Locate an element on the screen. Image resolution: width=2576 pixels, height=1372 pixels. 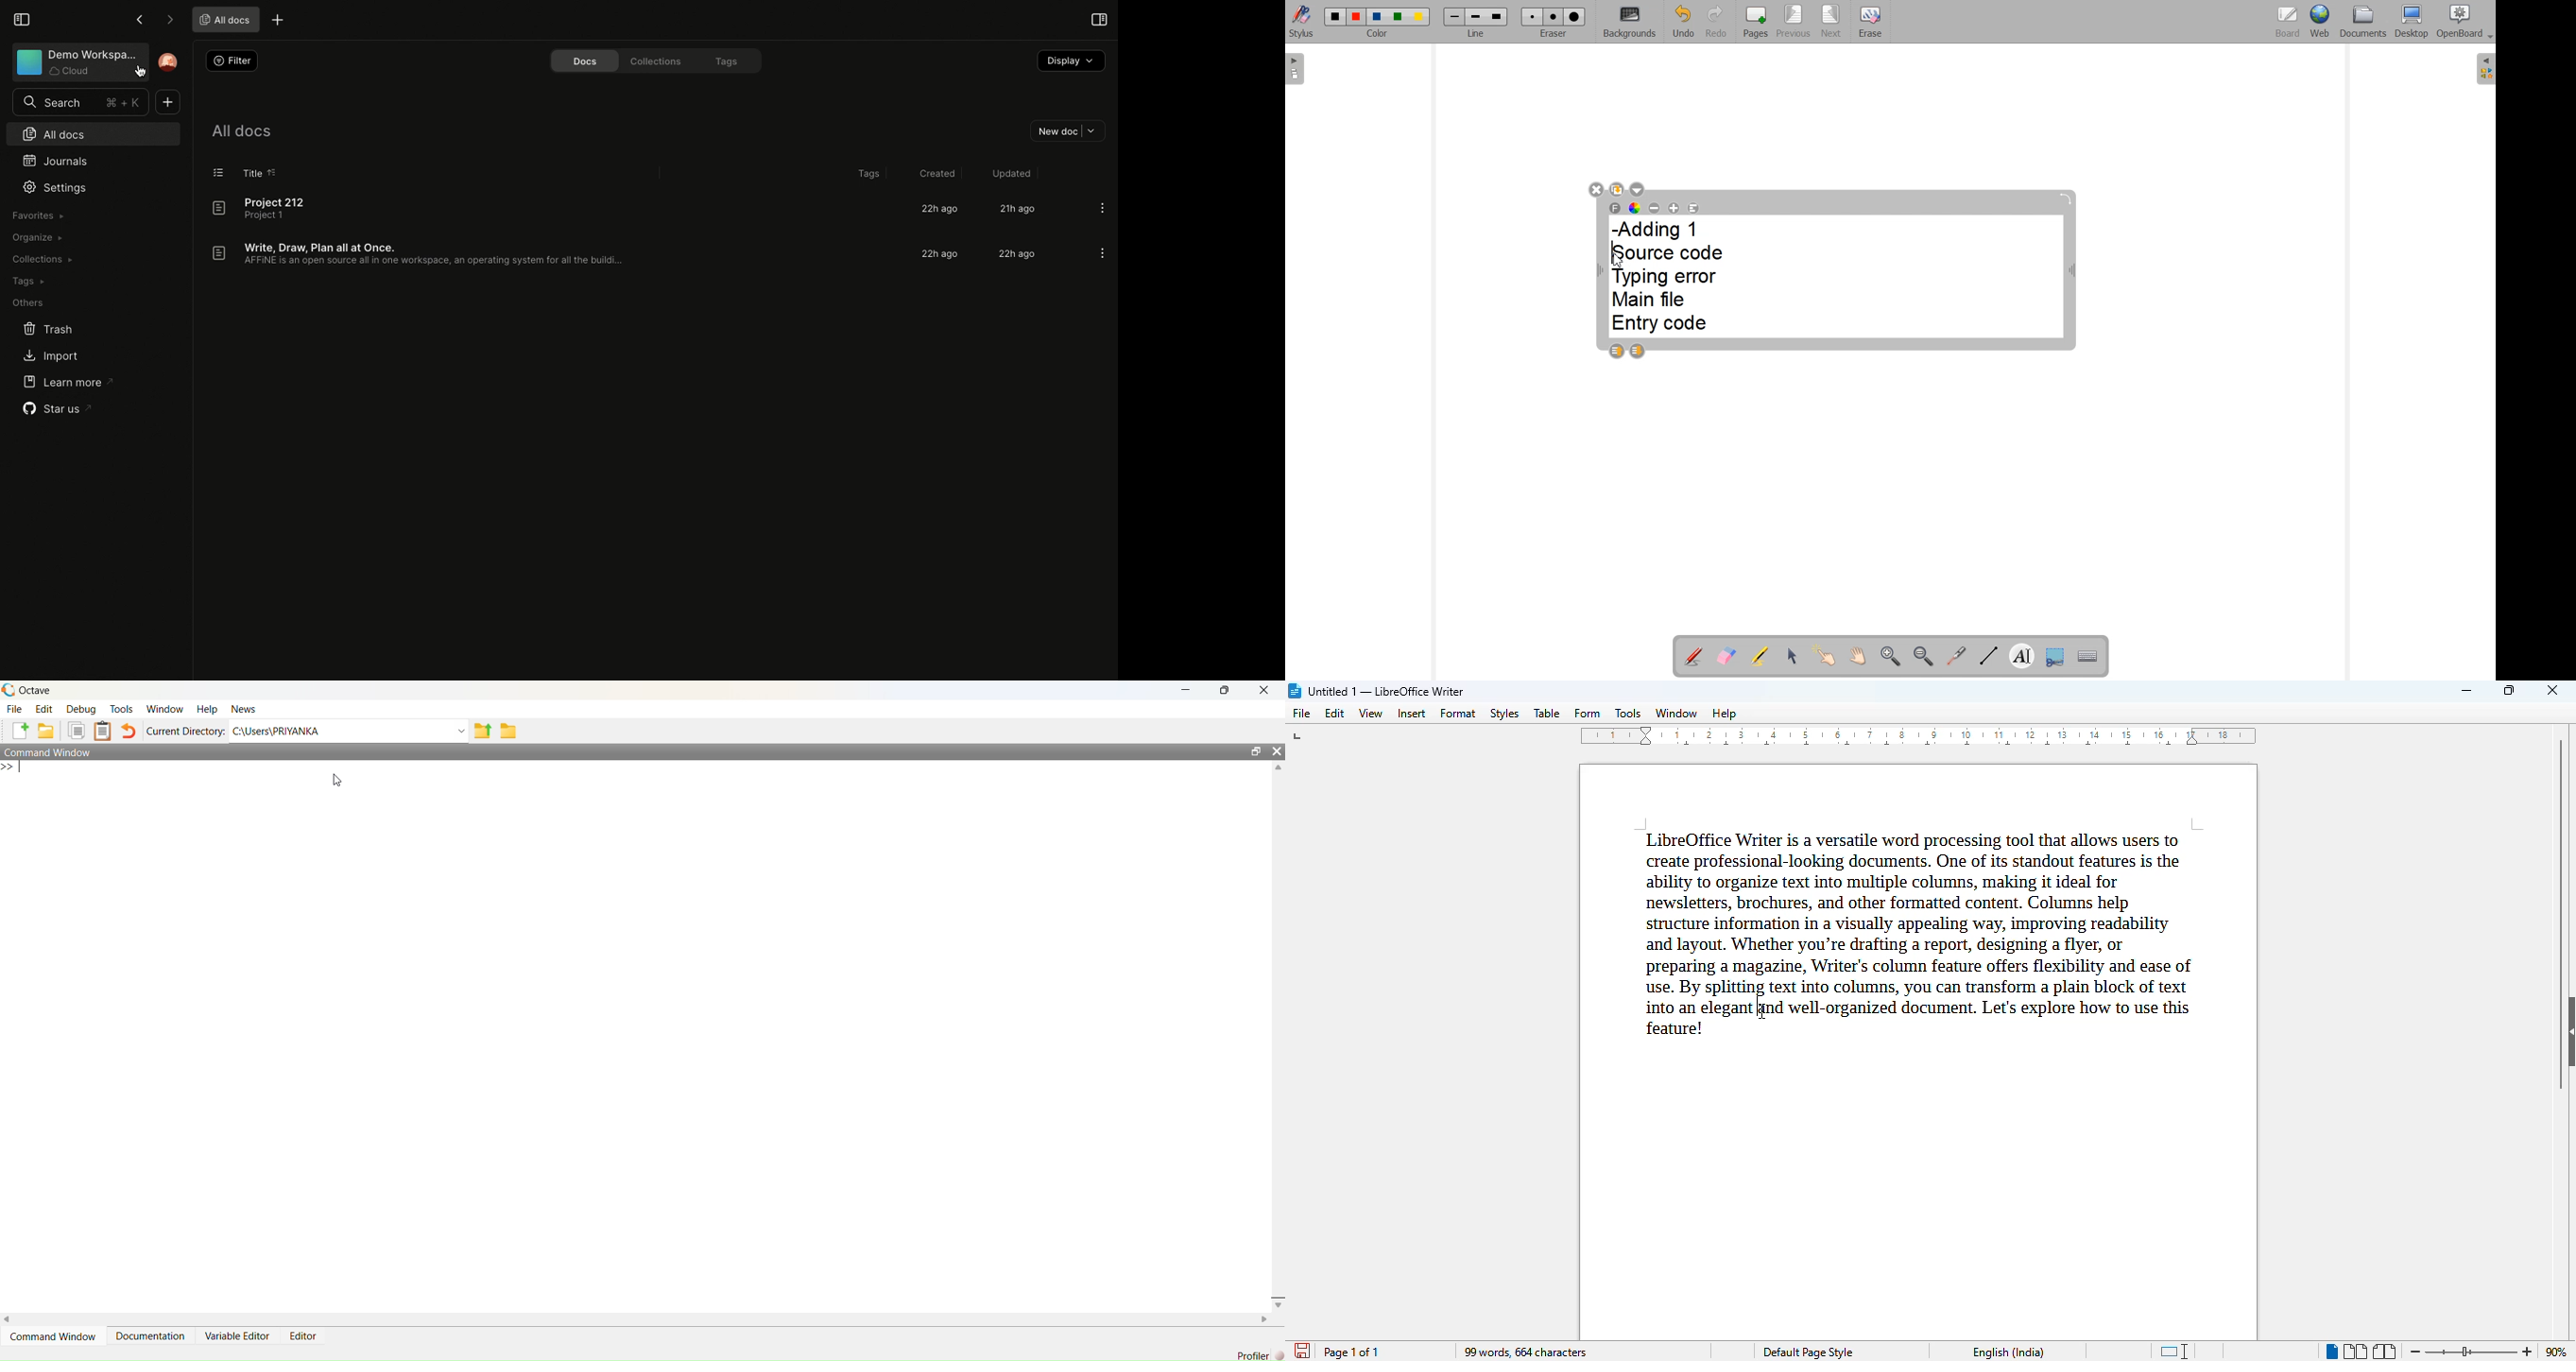
Octave is located at coordinates (32, 690).